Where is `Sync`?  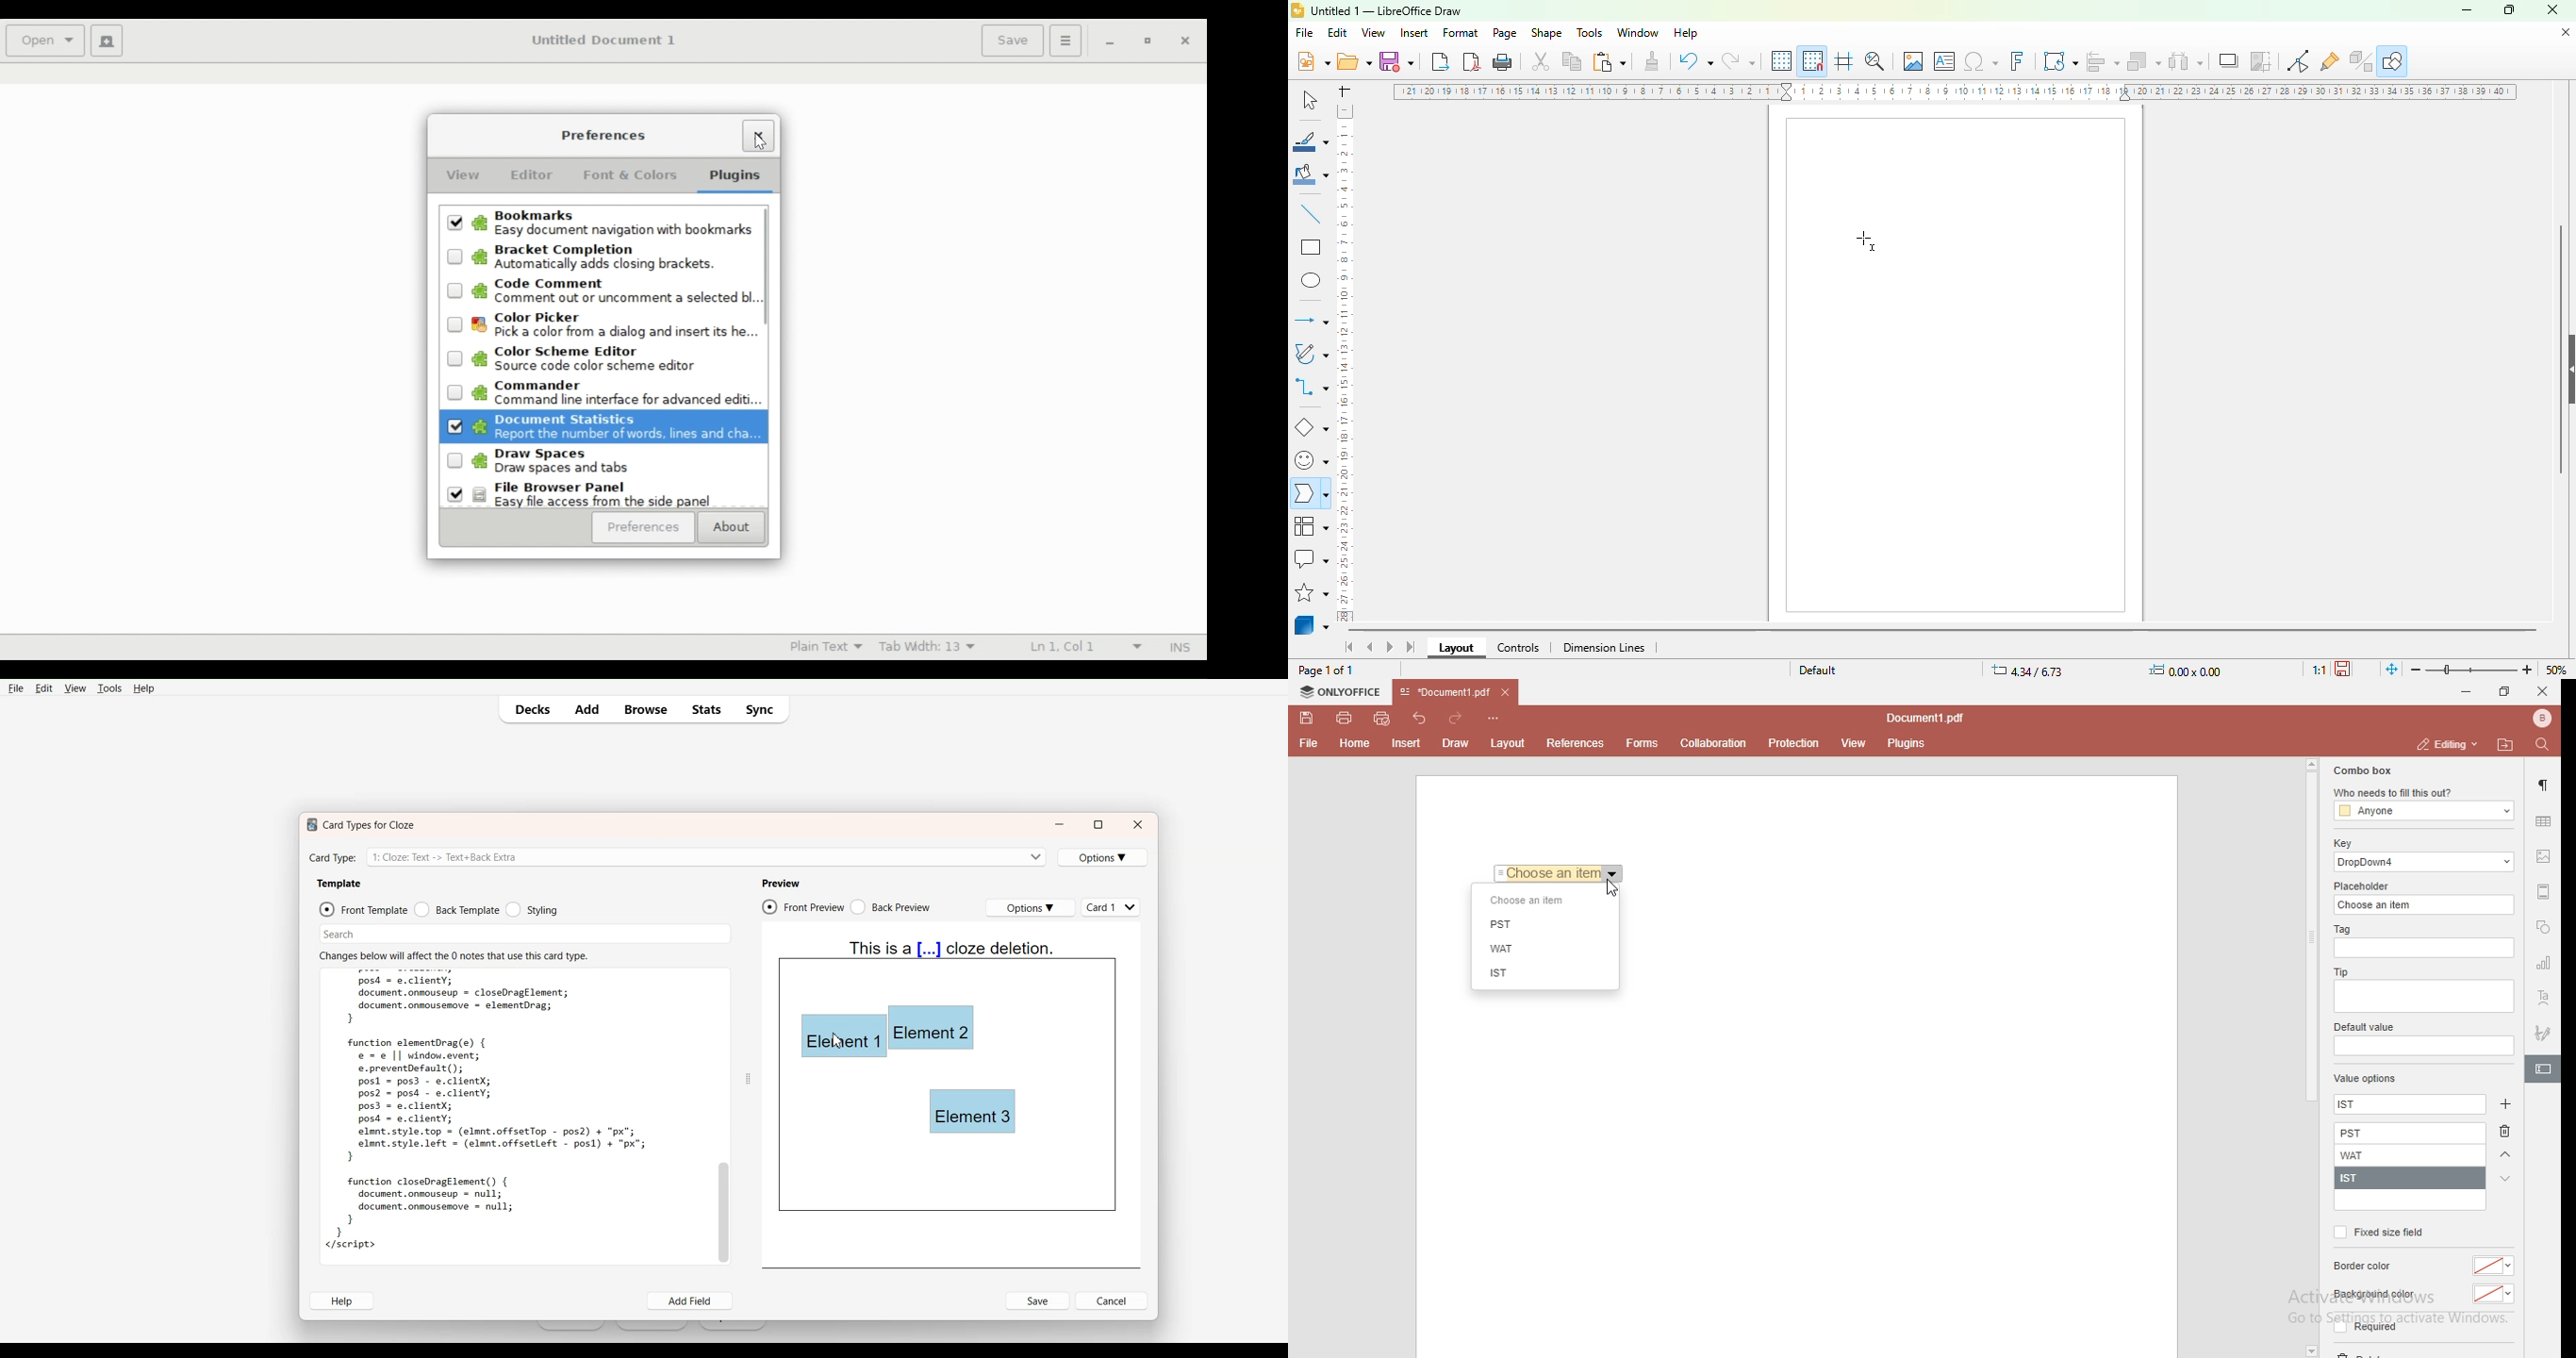 Sync is located at coordinates (762, 710).